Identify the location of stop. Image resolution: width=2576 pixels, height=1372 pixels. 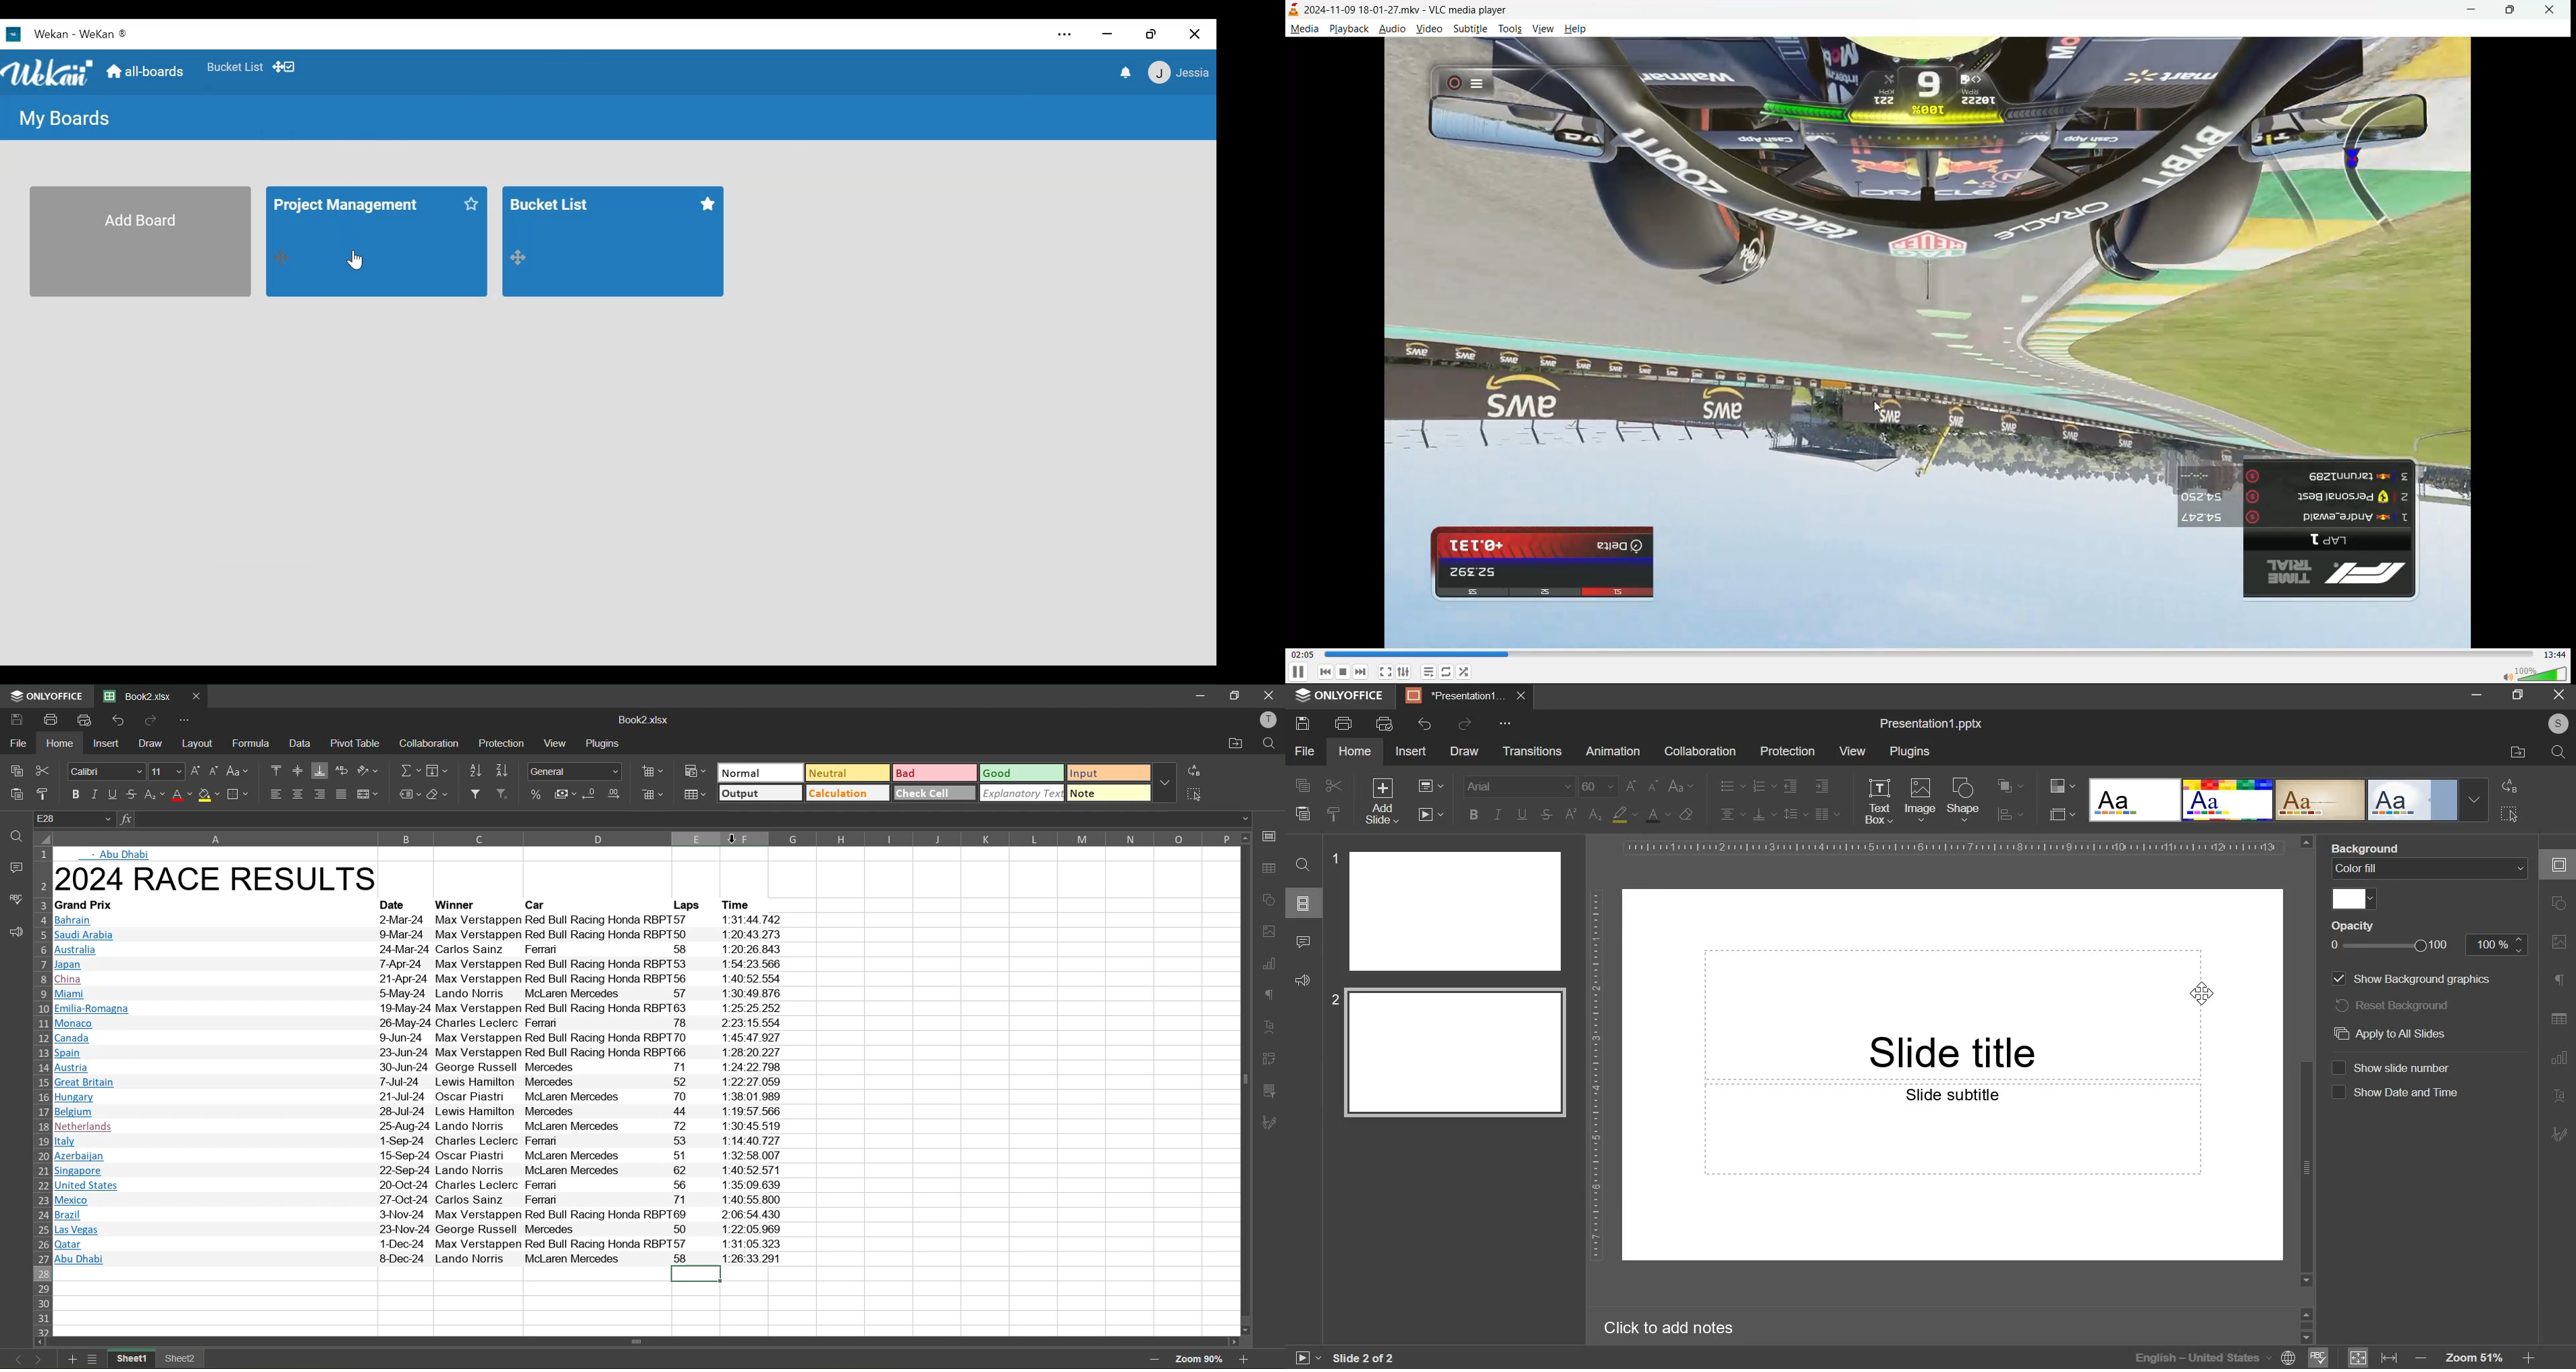
(1344, 672).